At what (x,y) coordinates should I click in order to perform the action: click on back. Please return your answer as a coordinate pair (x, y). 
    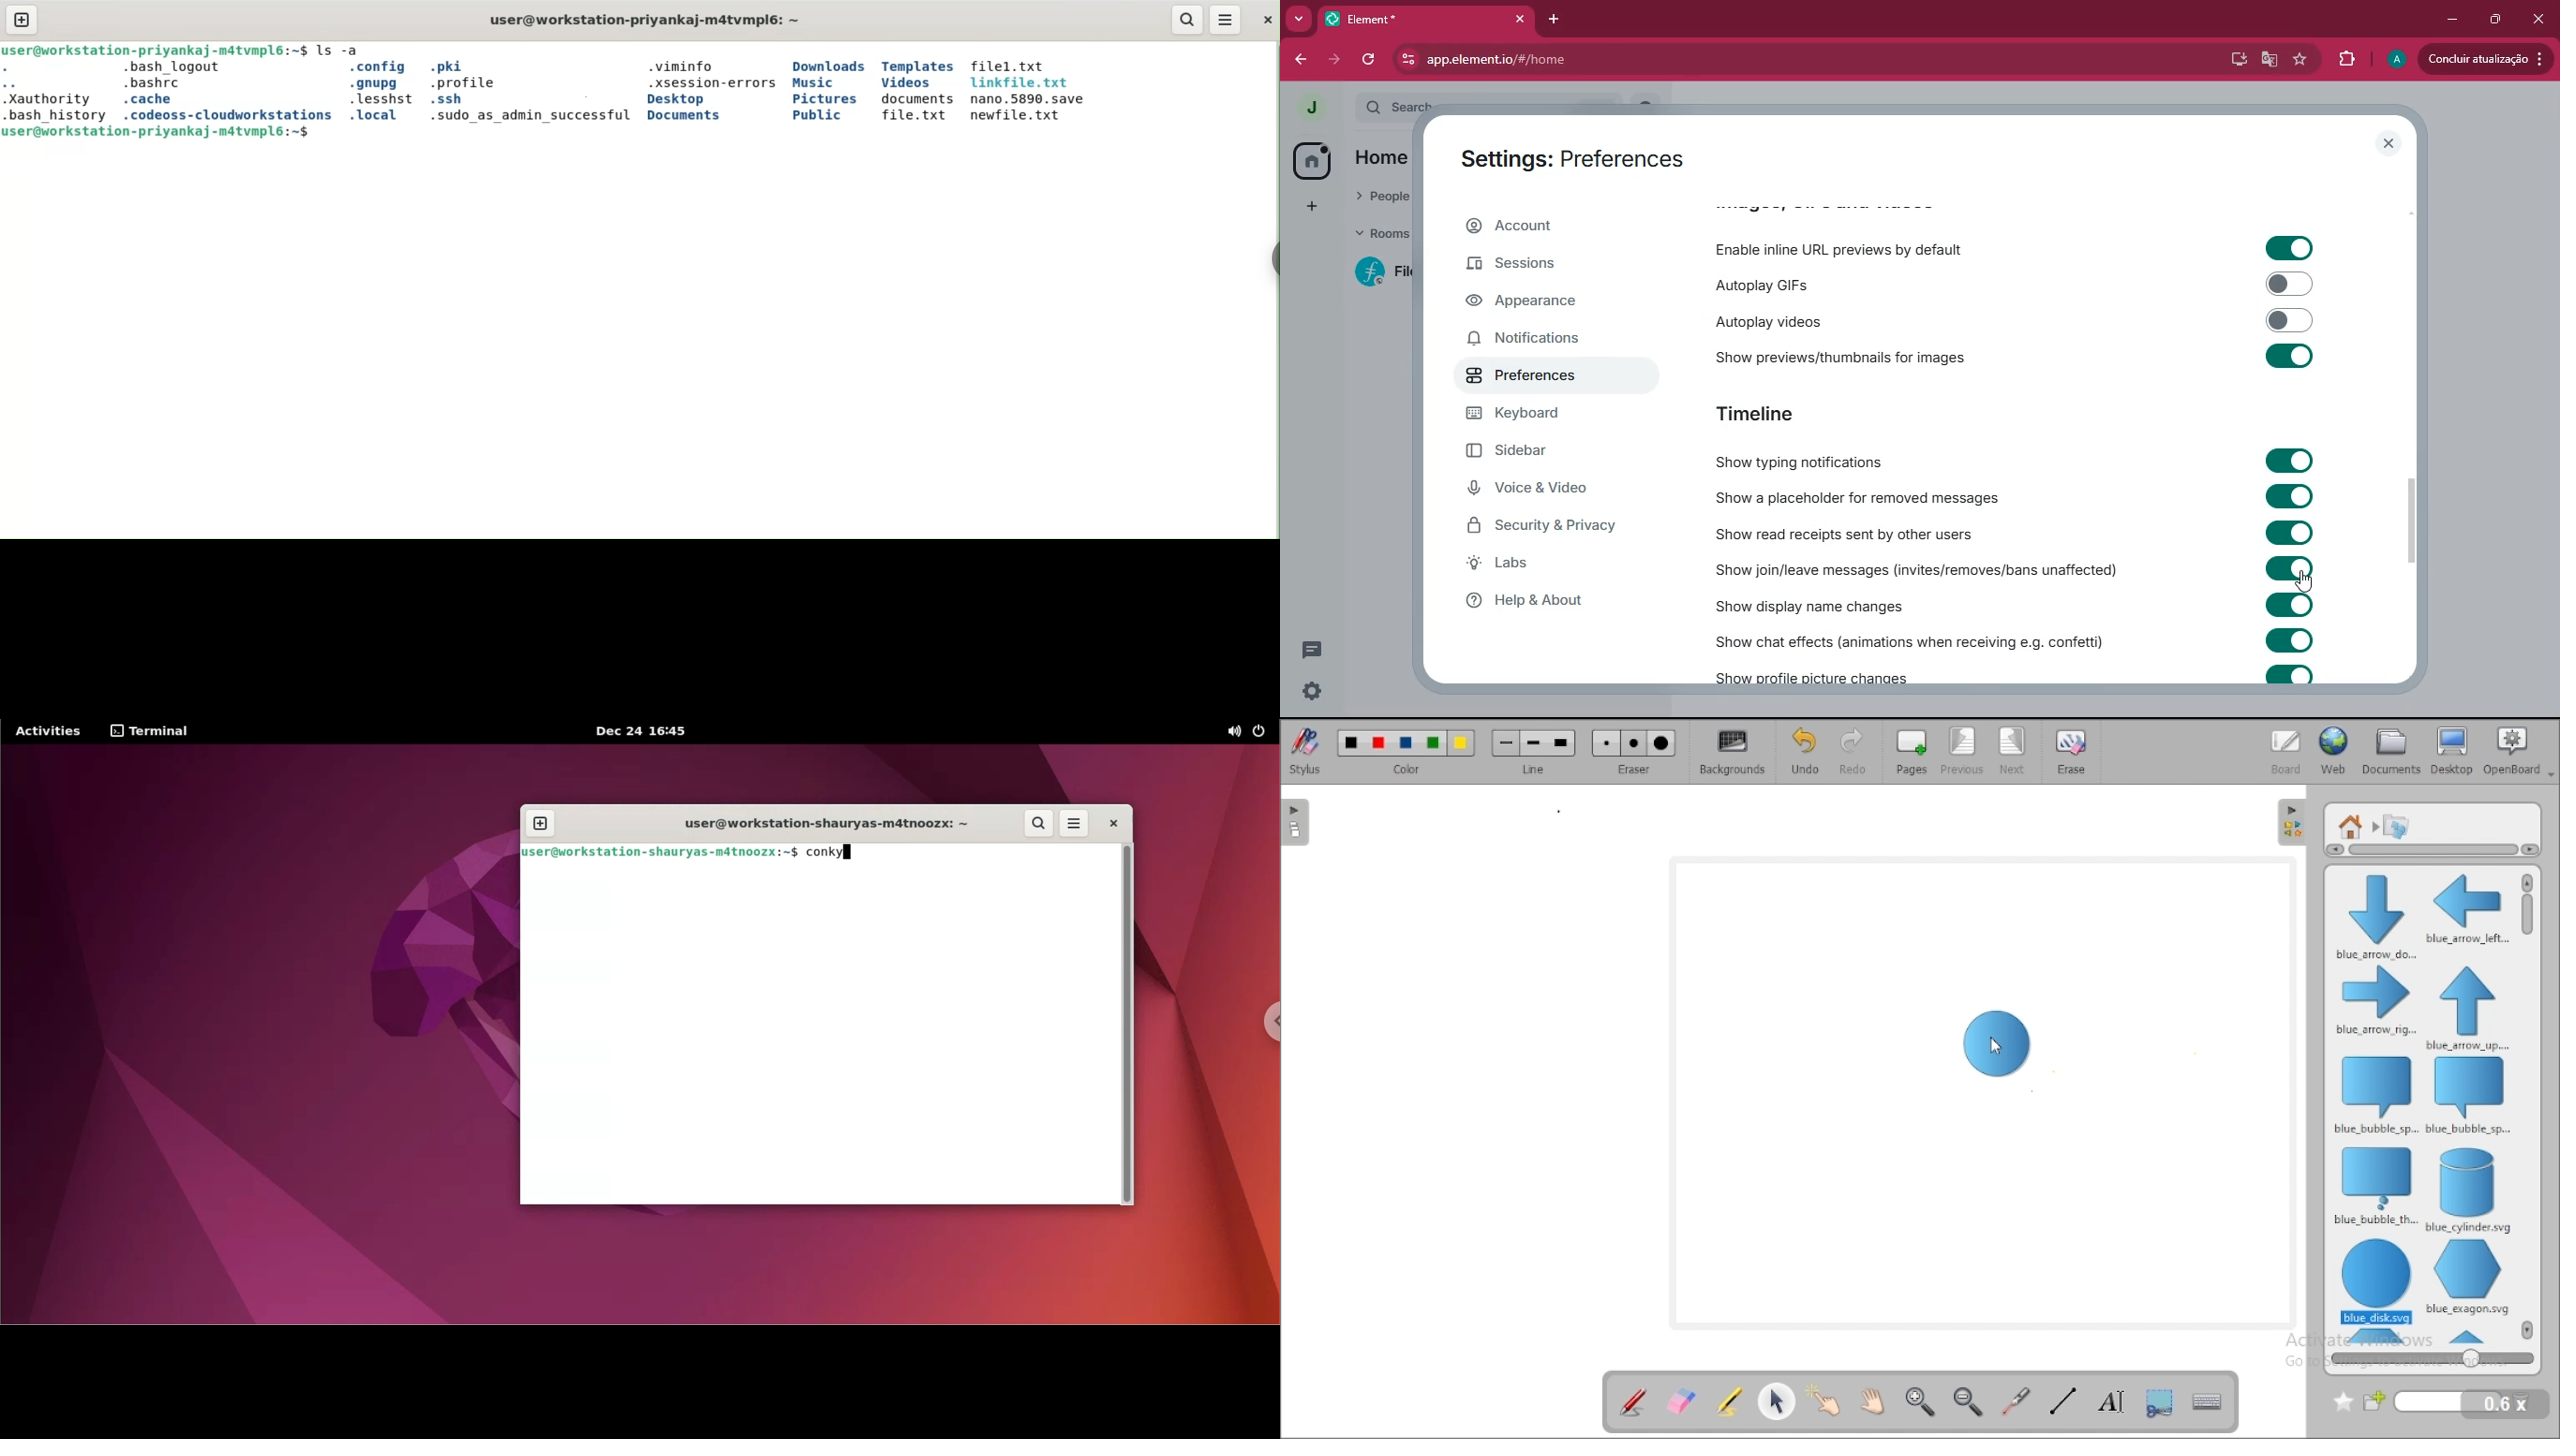
    Looking at the image, I should click on (1295, 61).